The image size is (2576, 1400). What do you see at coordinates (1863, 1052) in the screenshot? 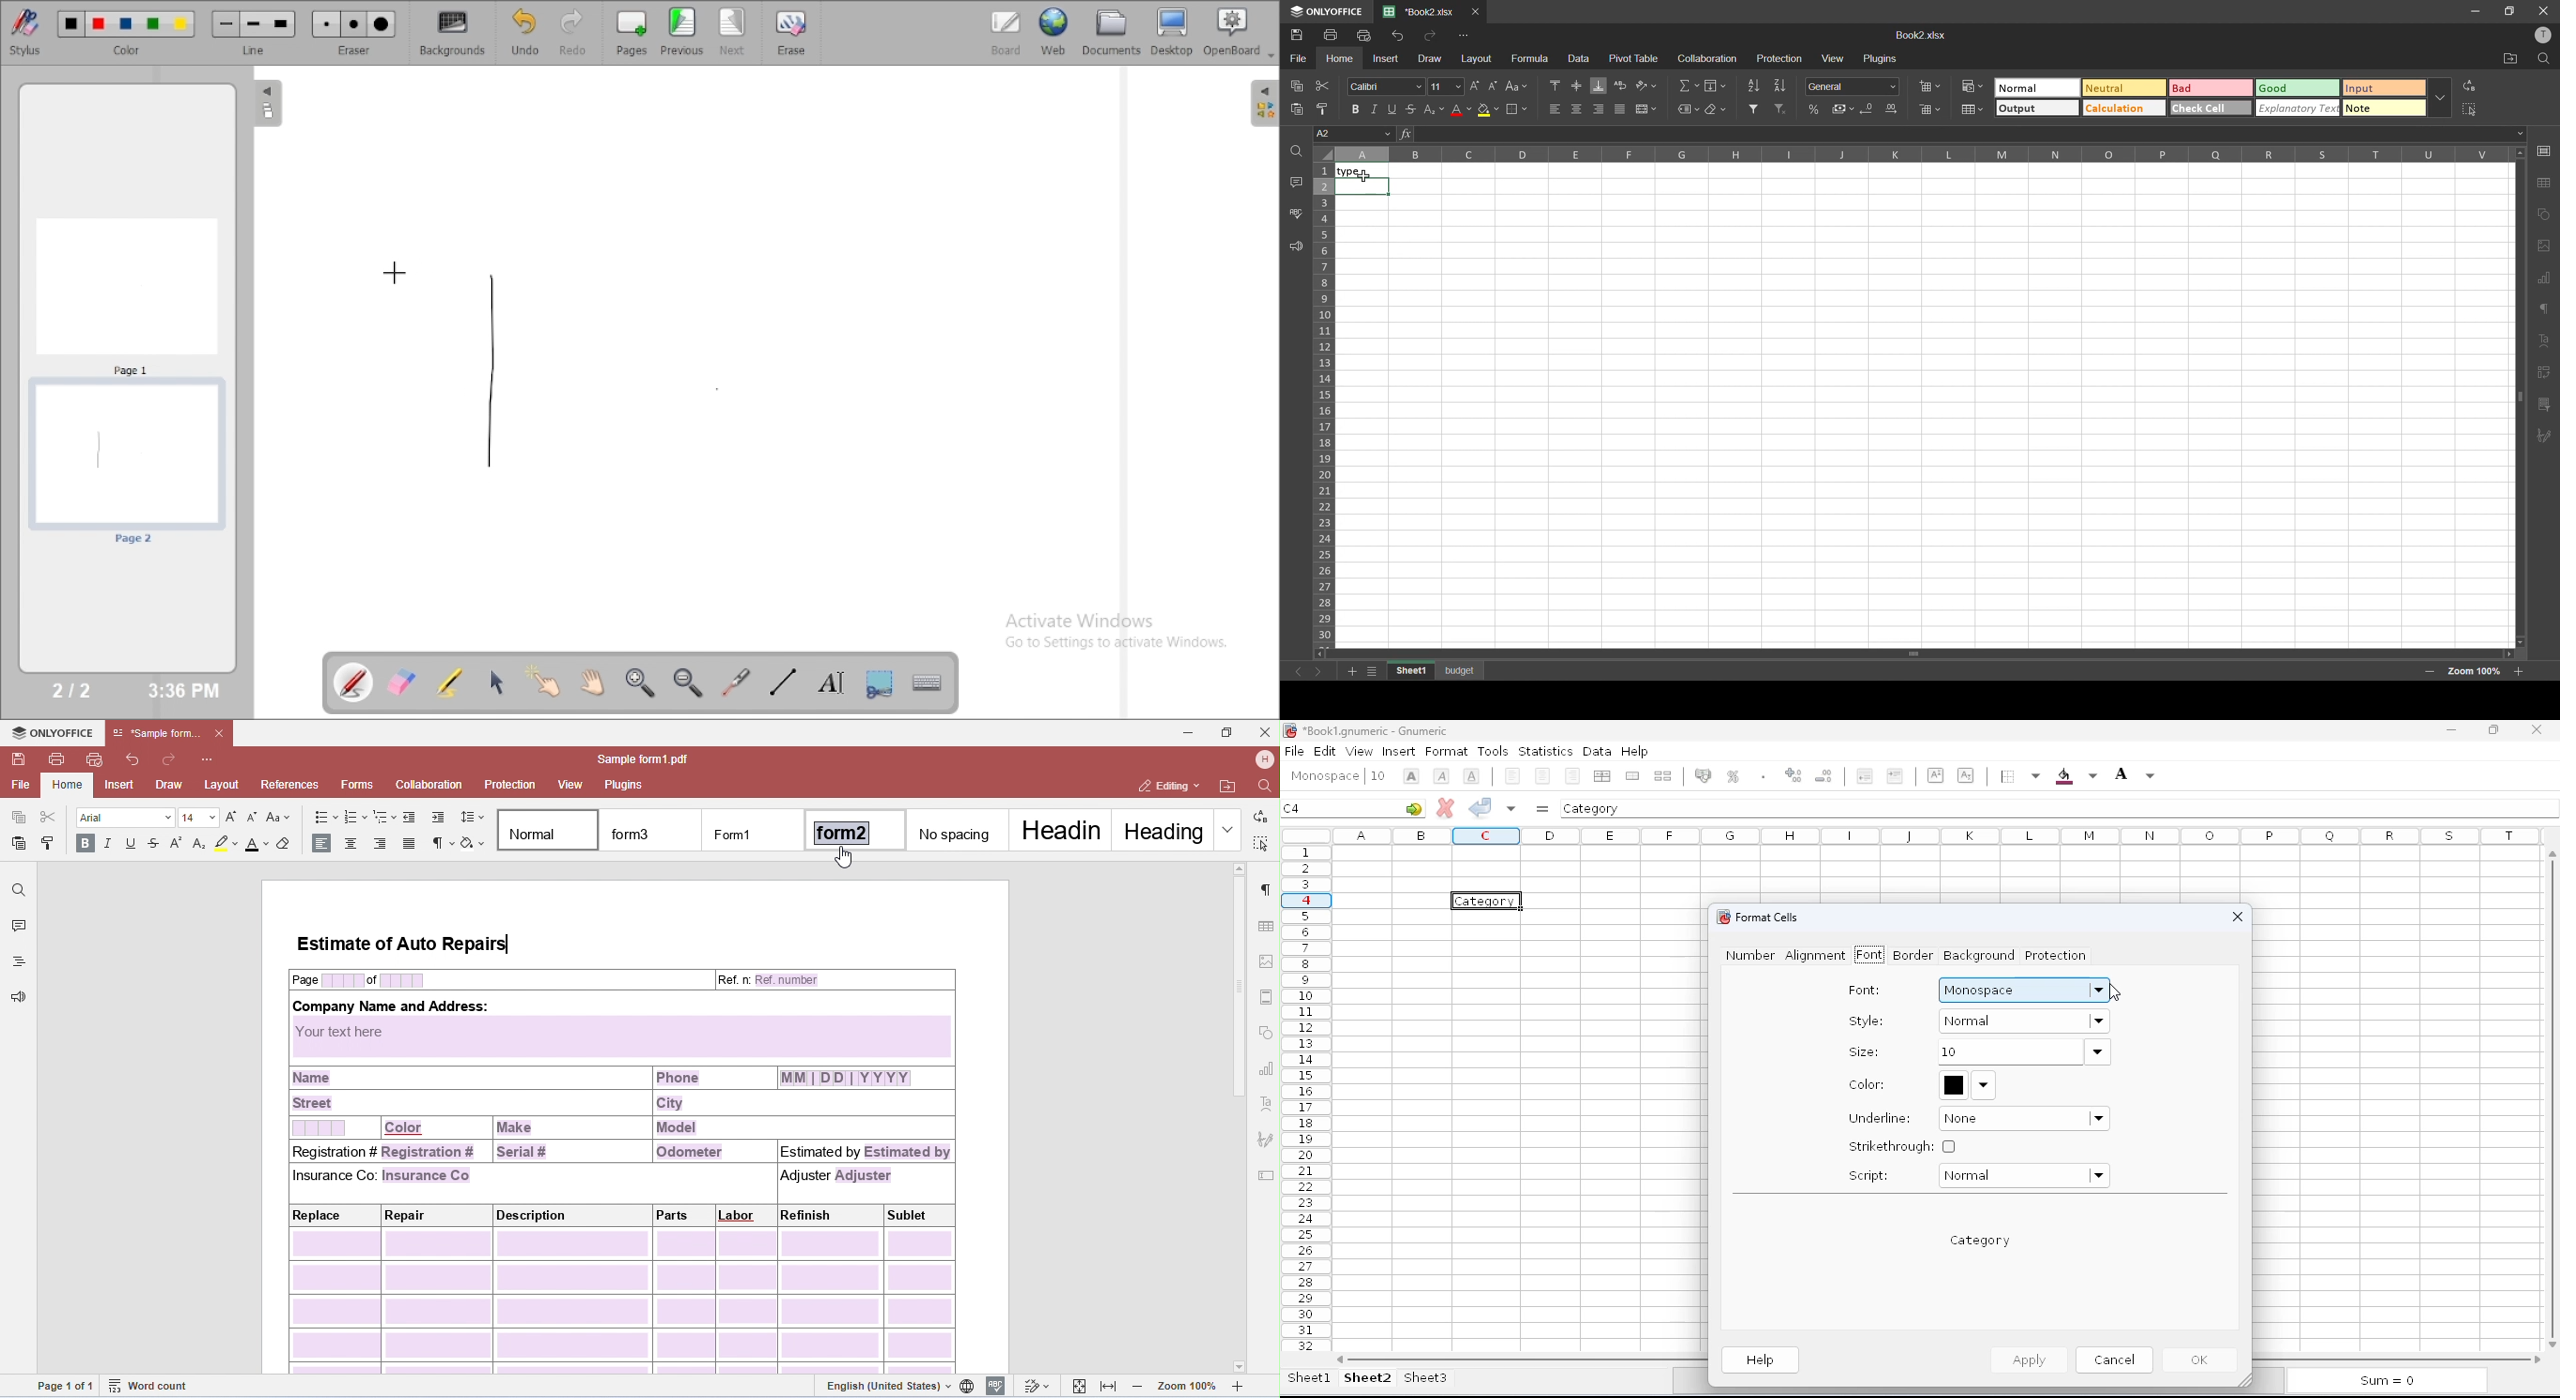
I see `size:` at bounding box center [1863, 1052].